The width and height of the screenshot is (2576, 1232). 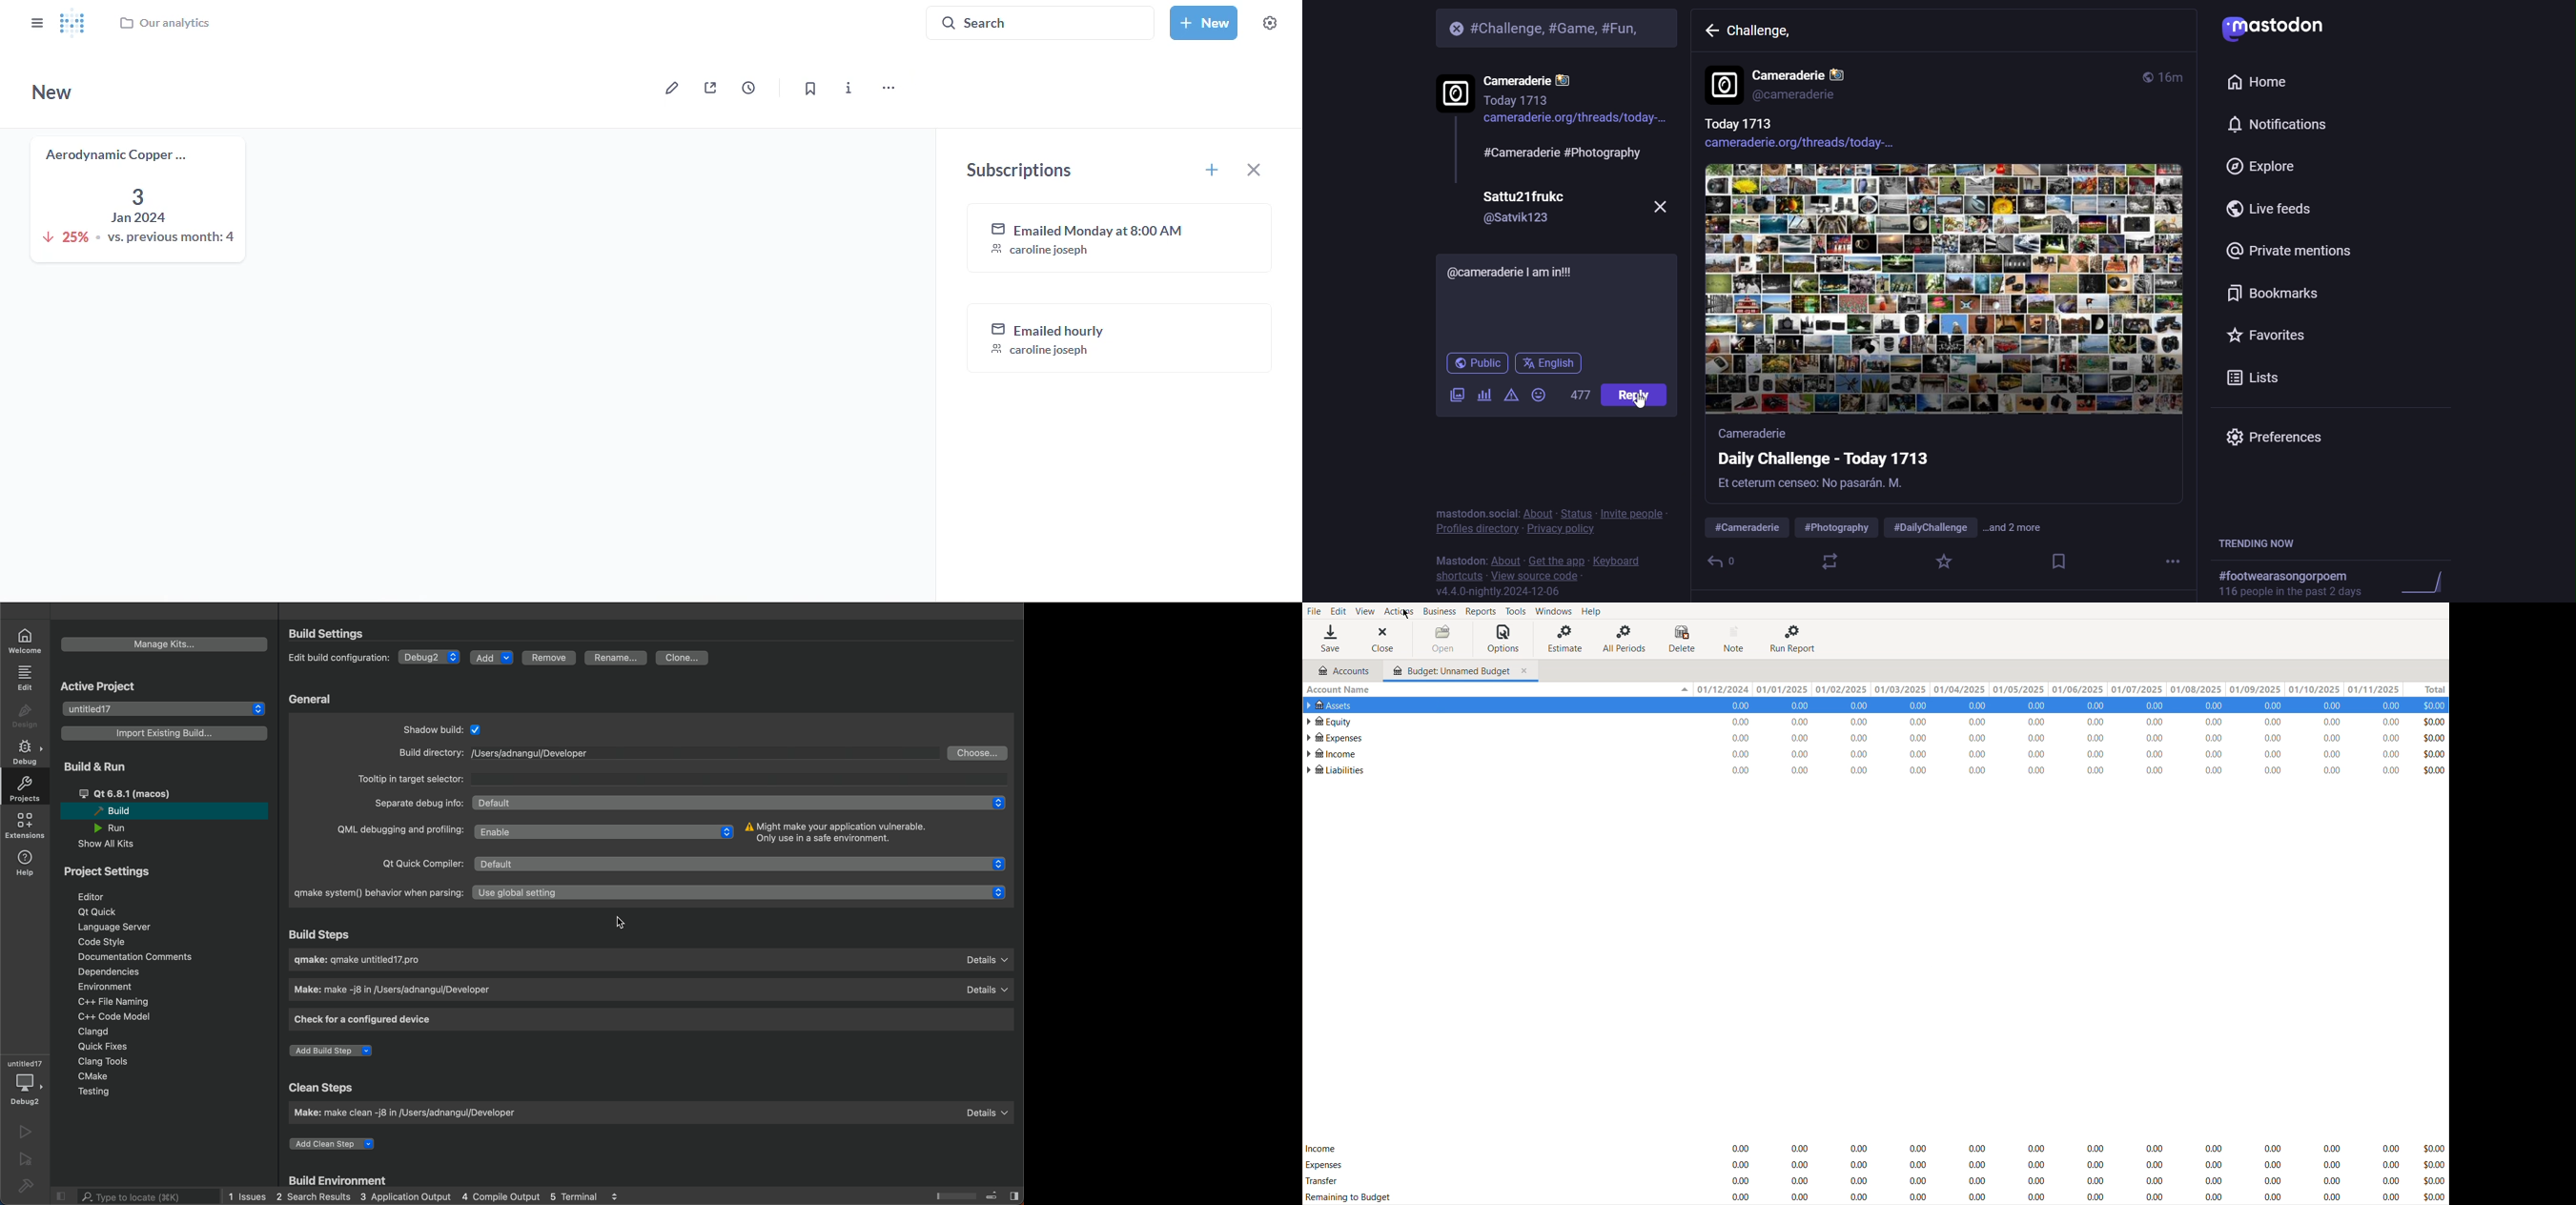 What do you see at coordinates (359, 961) in the screenshot?
I see `build name` at bounding box center [359, 961].